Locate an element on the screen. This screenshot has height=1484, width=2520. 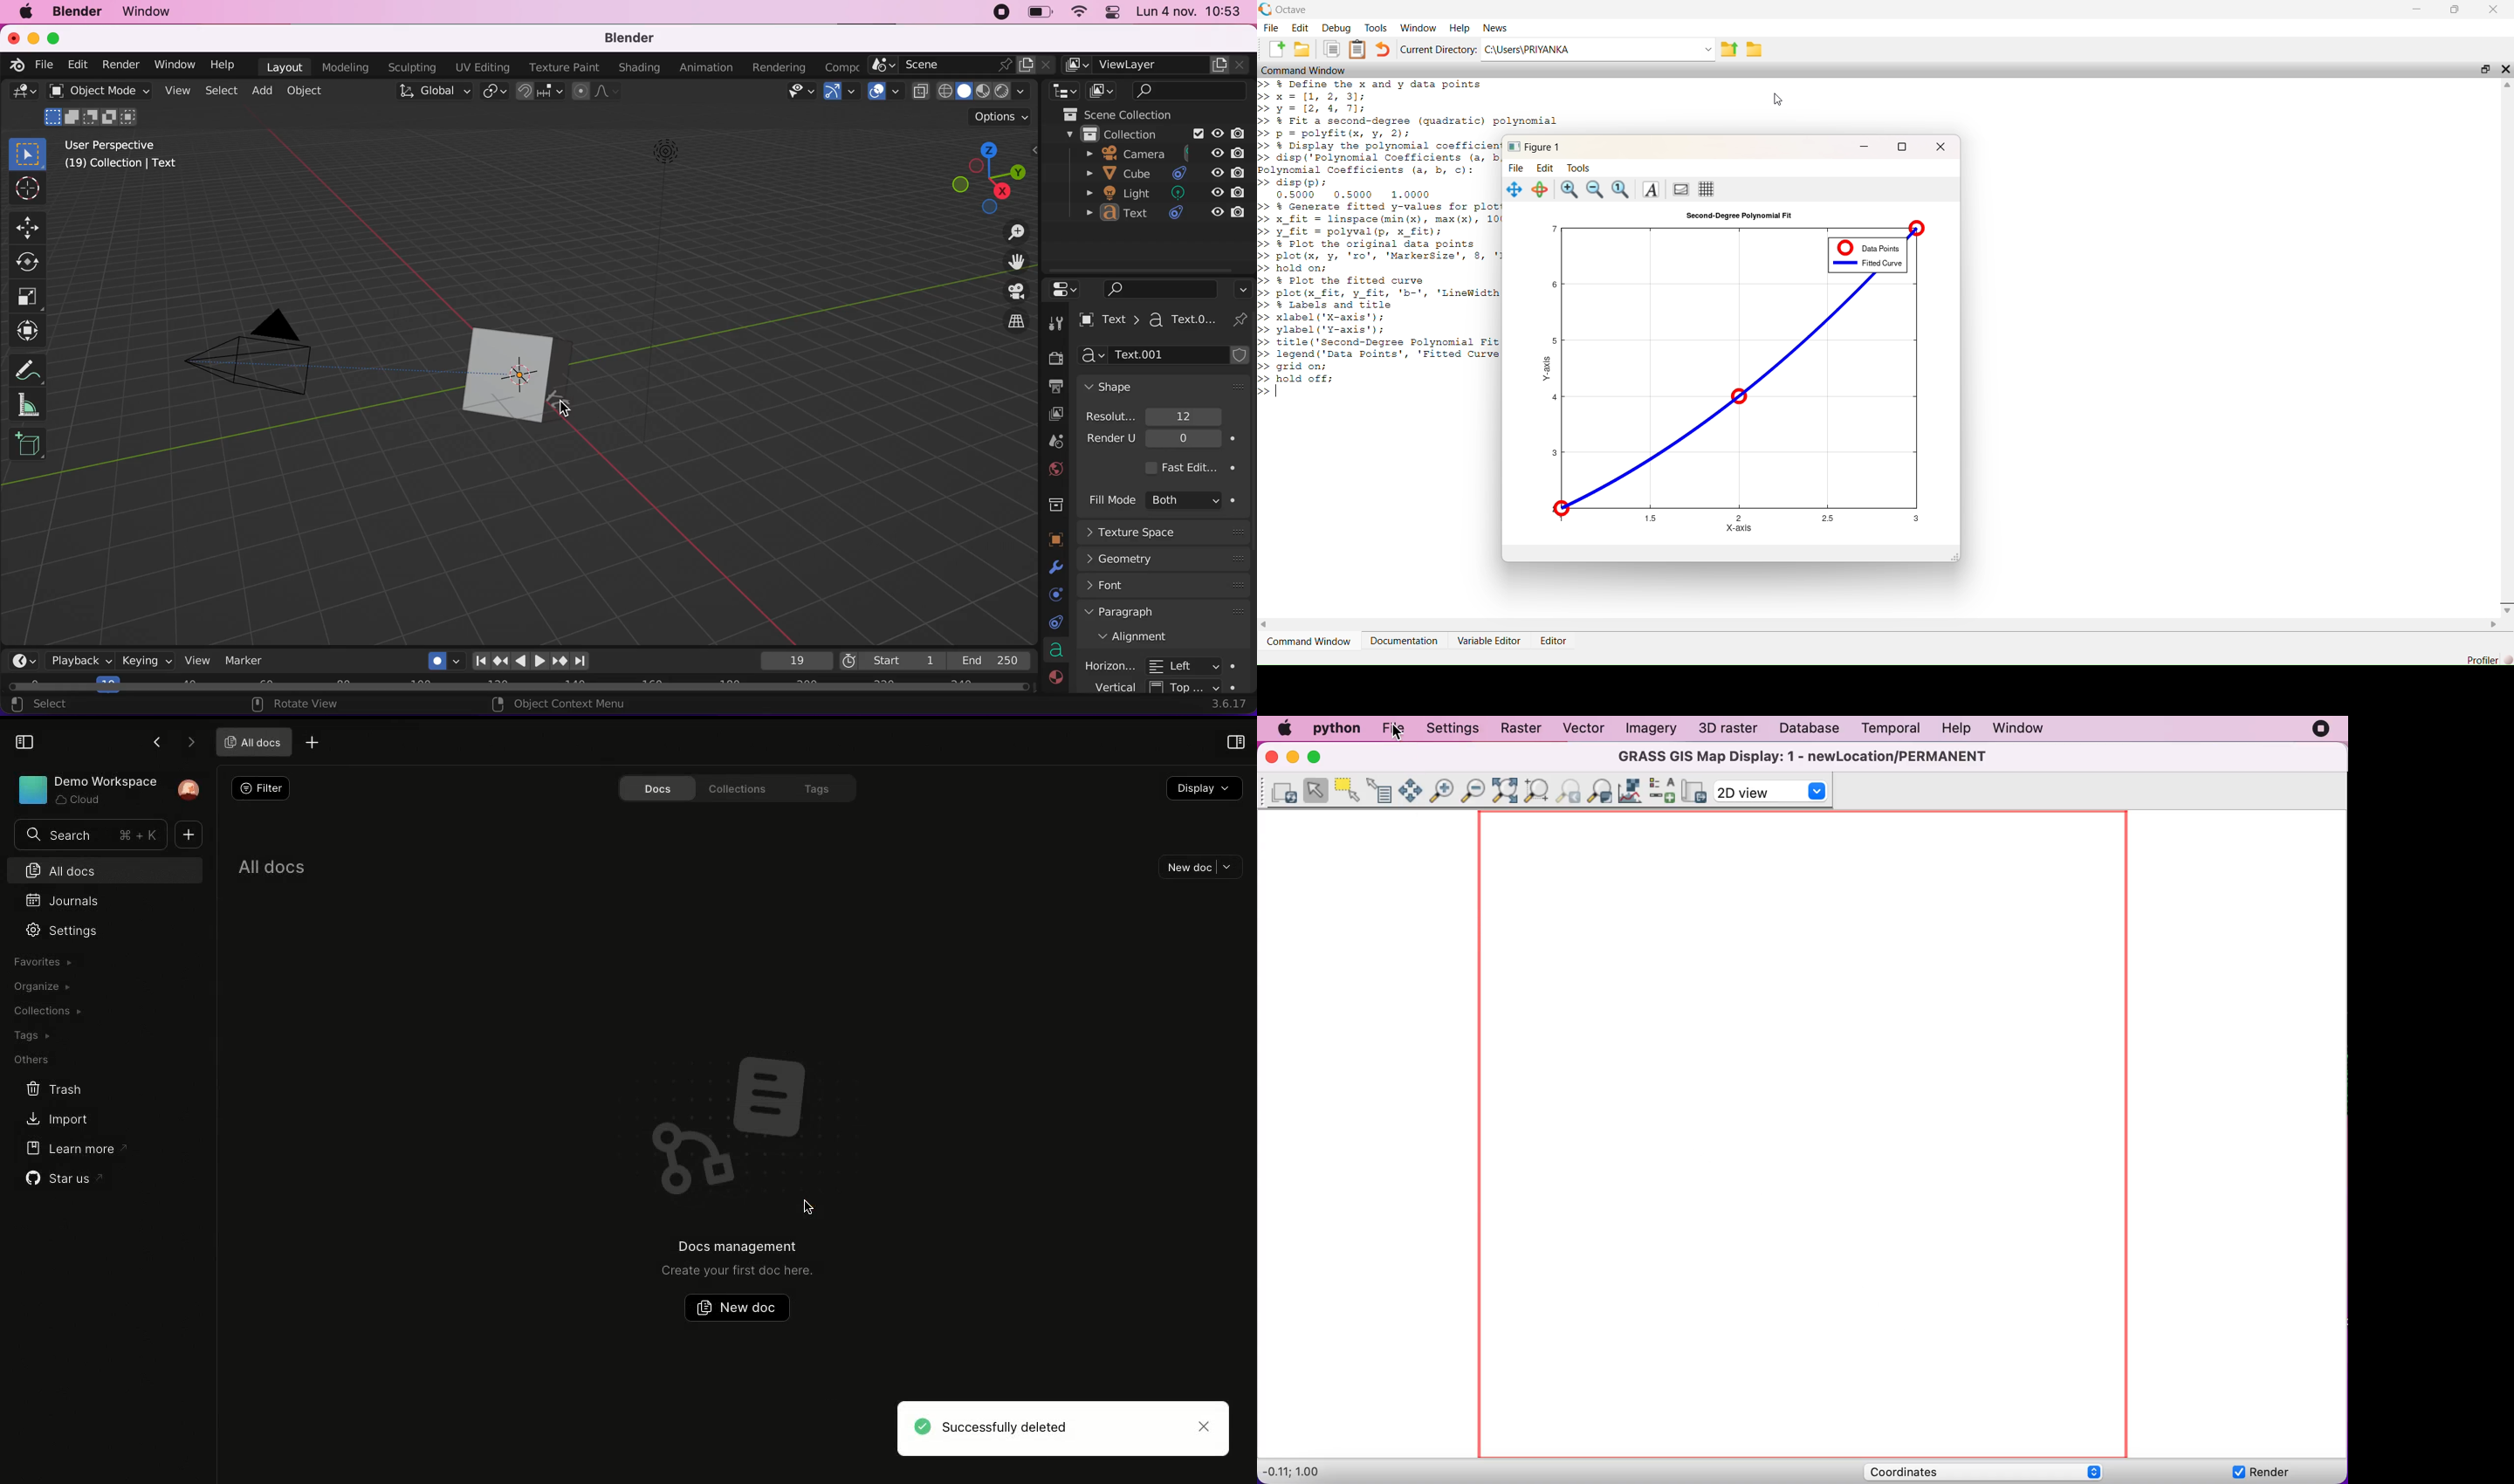
Edit is located at coordinates (1301, 29).